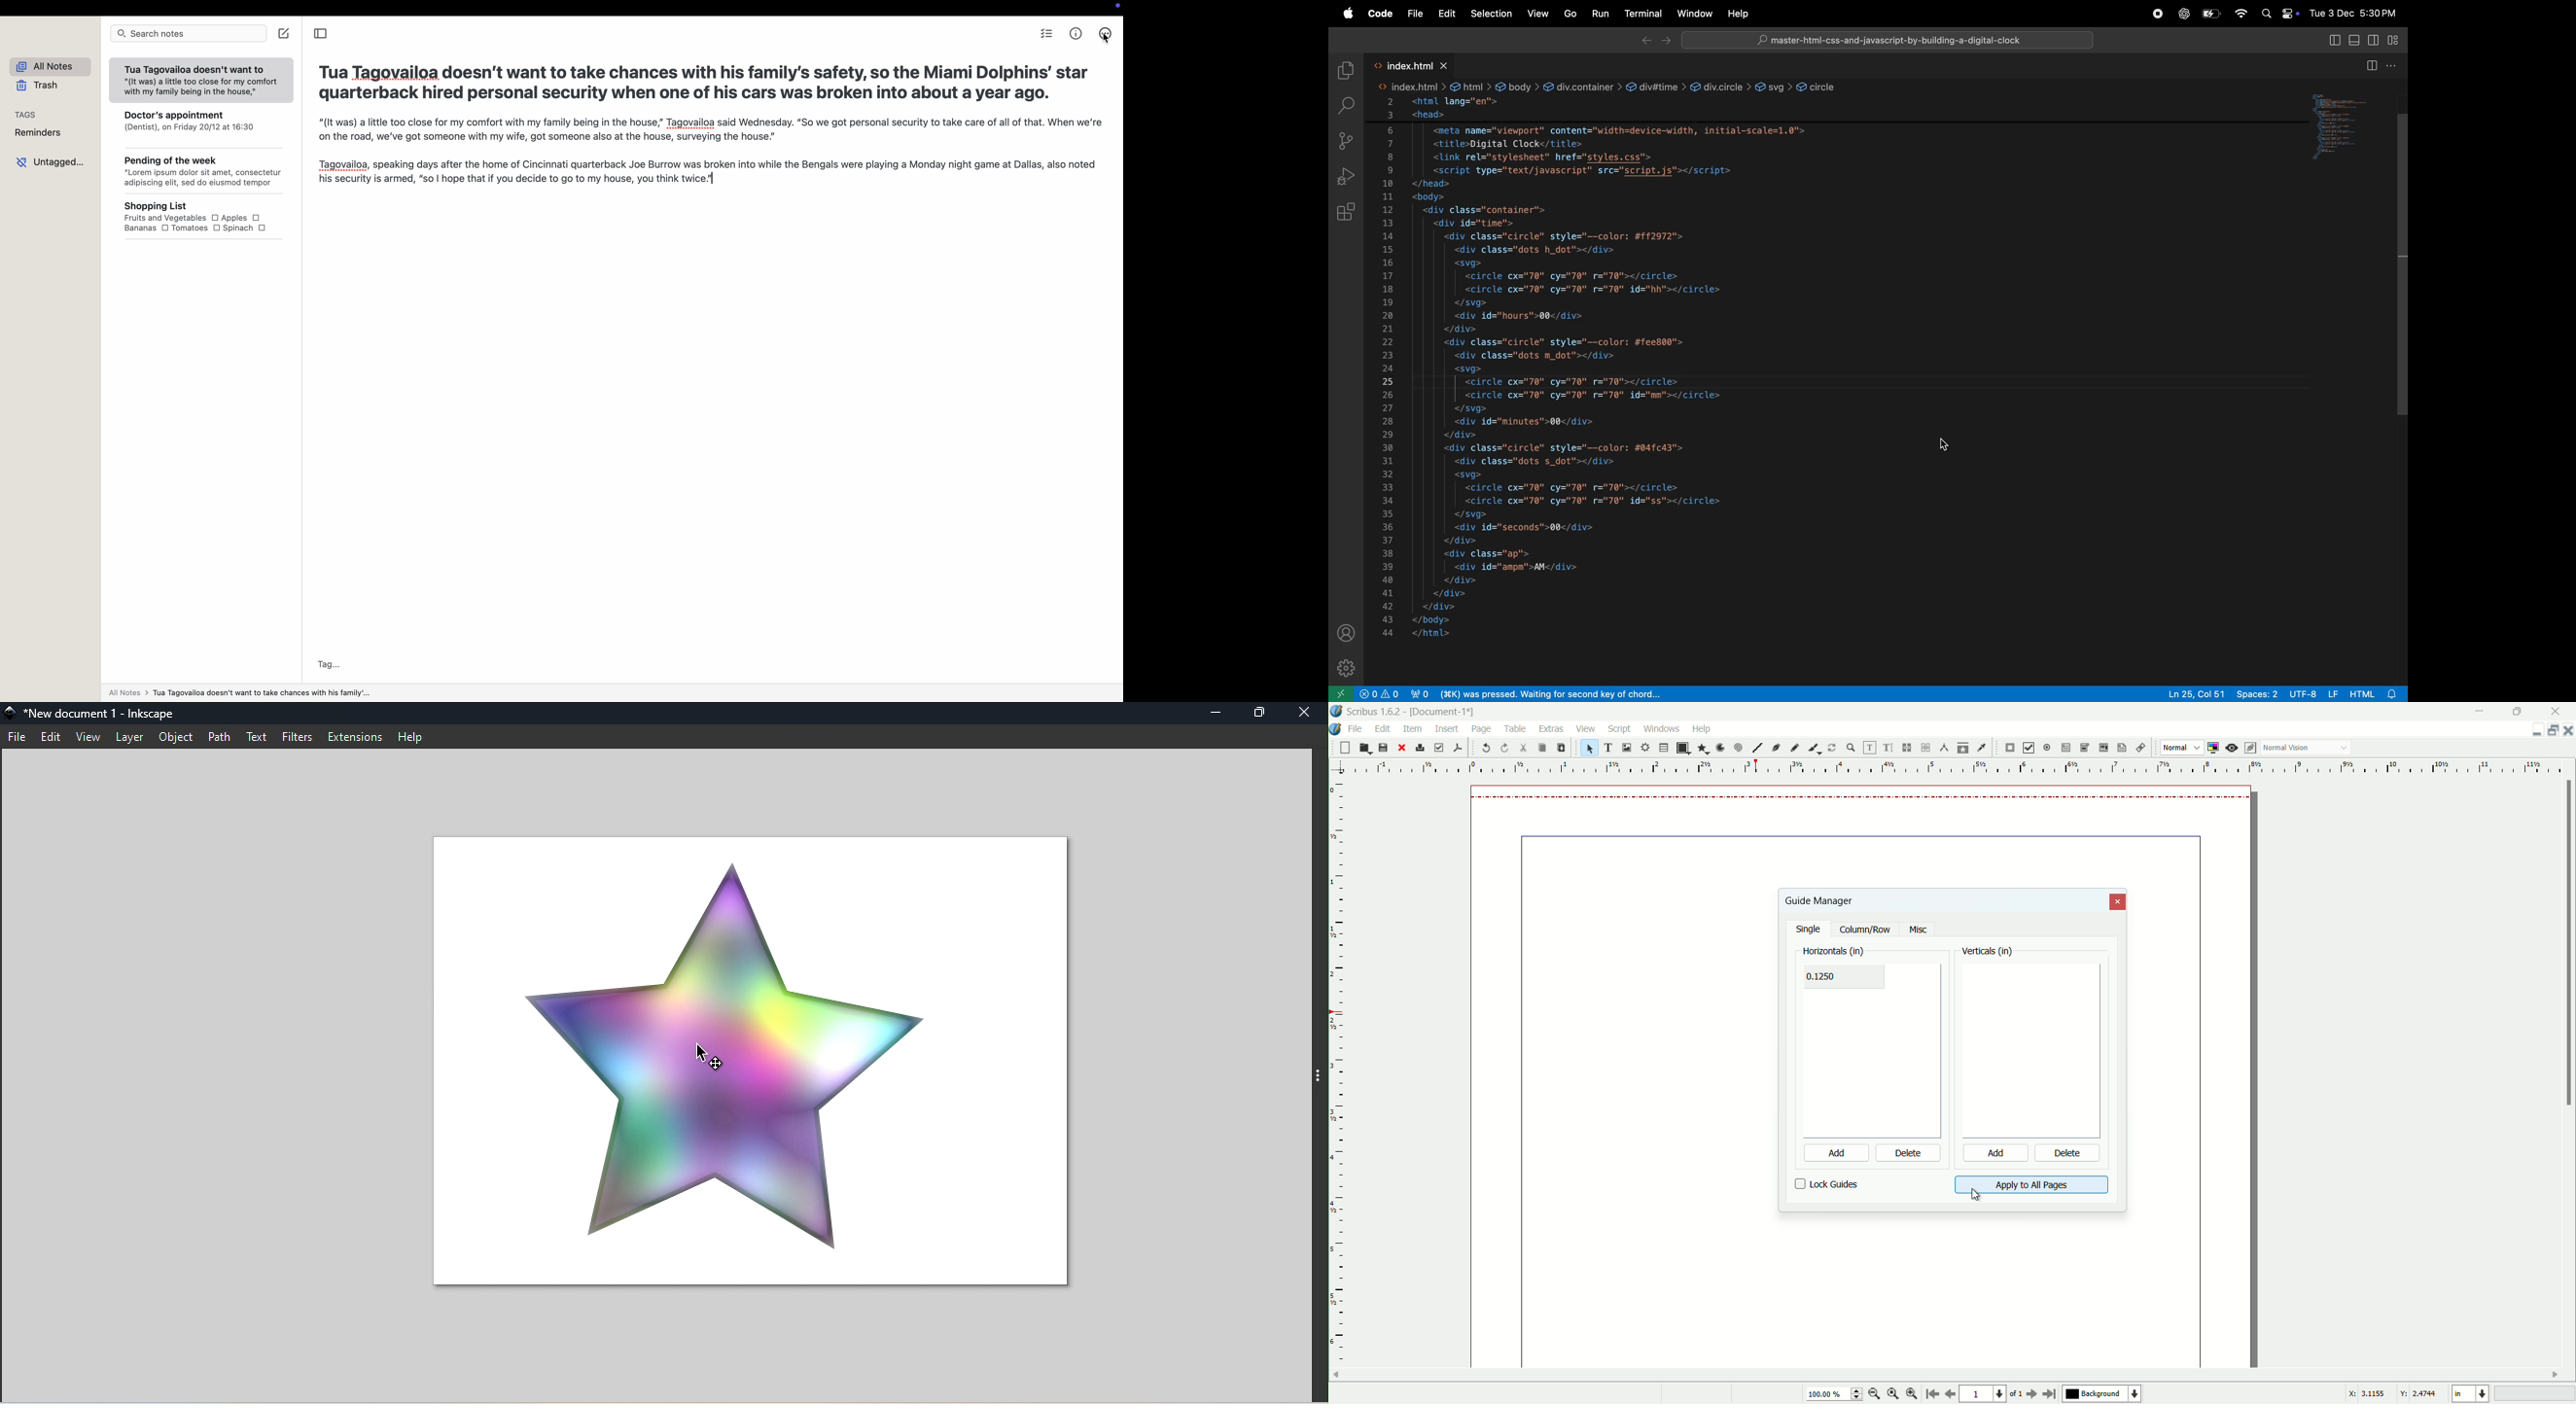 The height and width of the screenshot is (1428, 2576). I want to click on guide manager, so click(2533, 731).